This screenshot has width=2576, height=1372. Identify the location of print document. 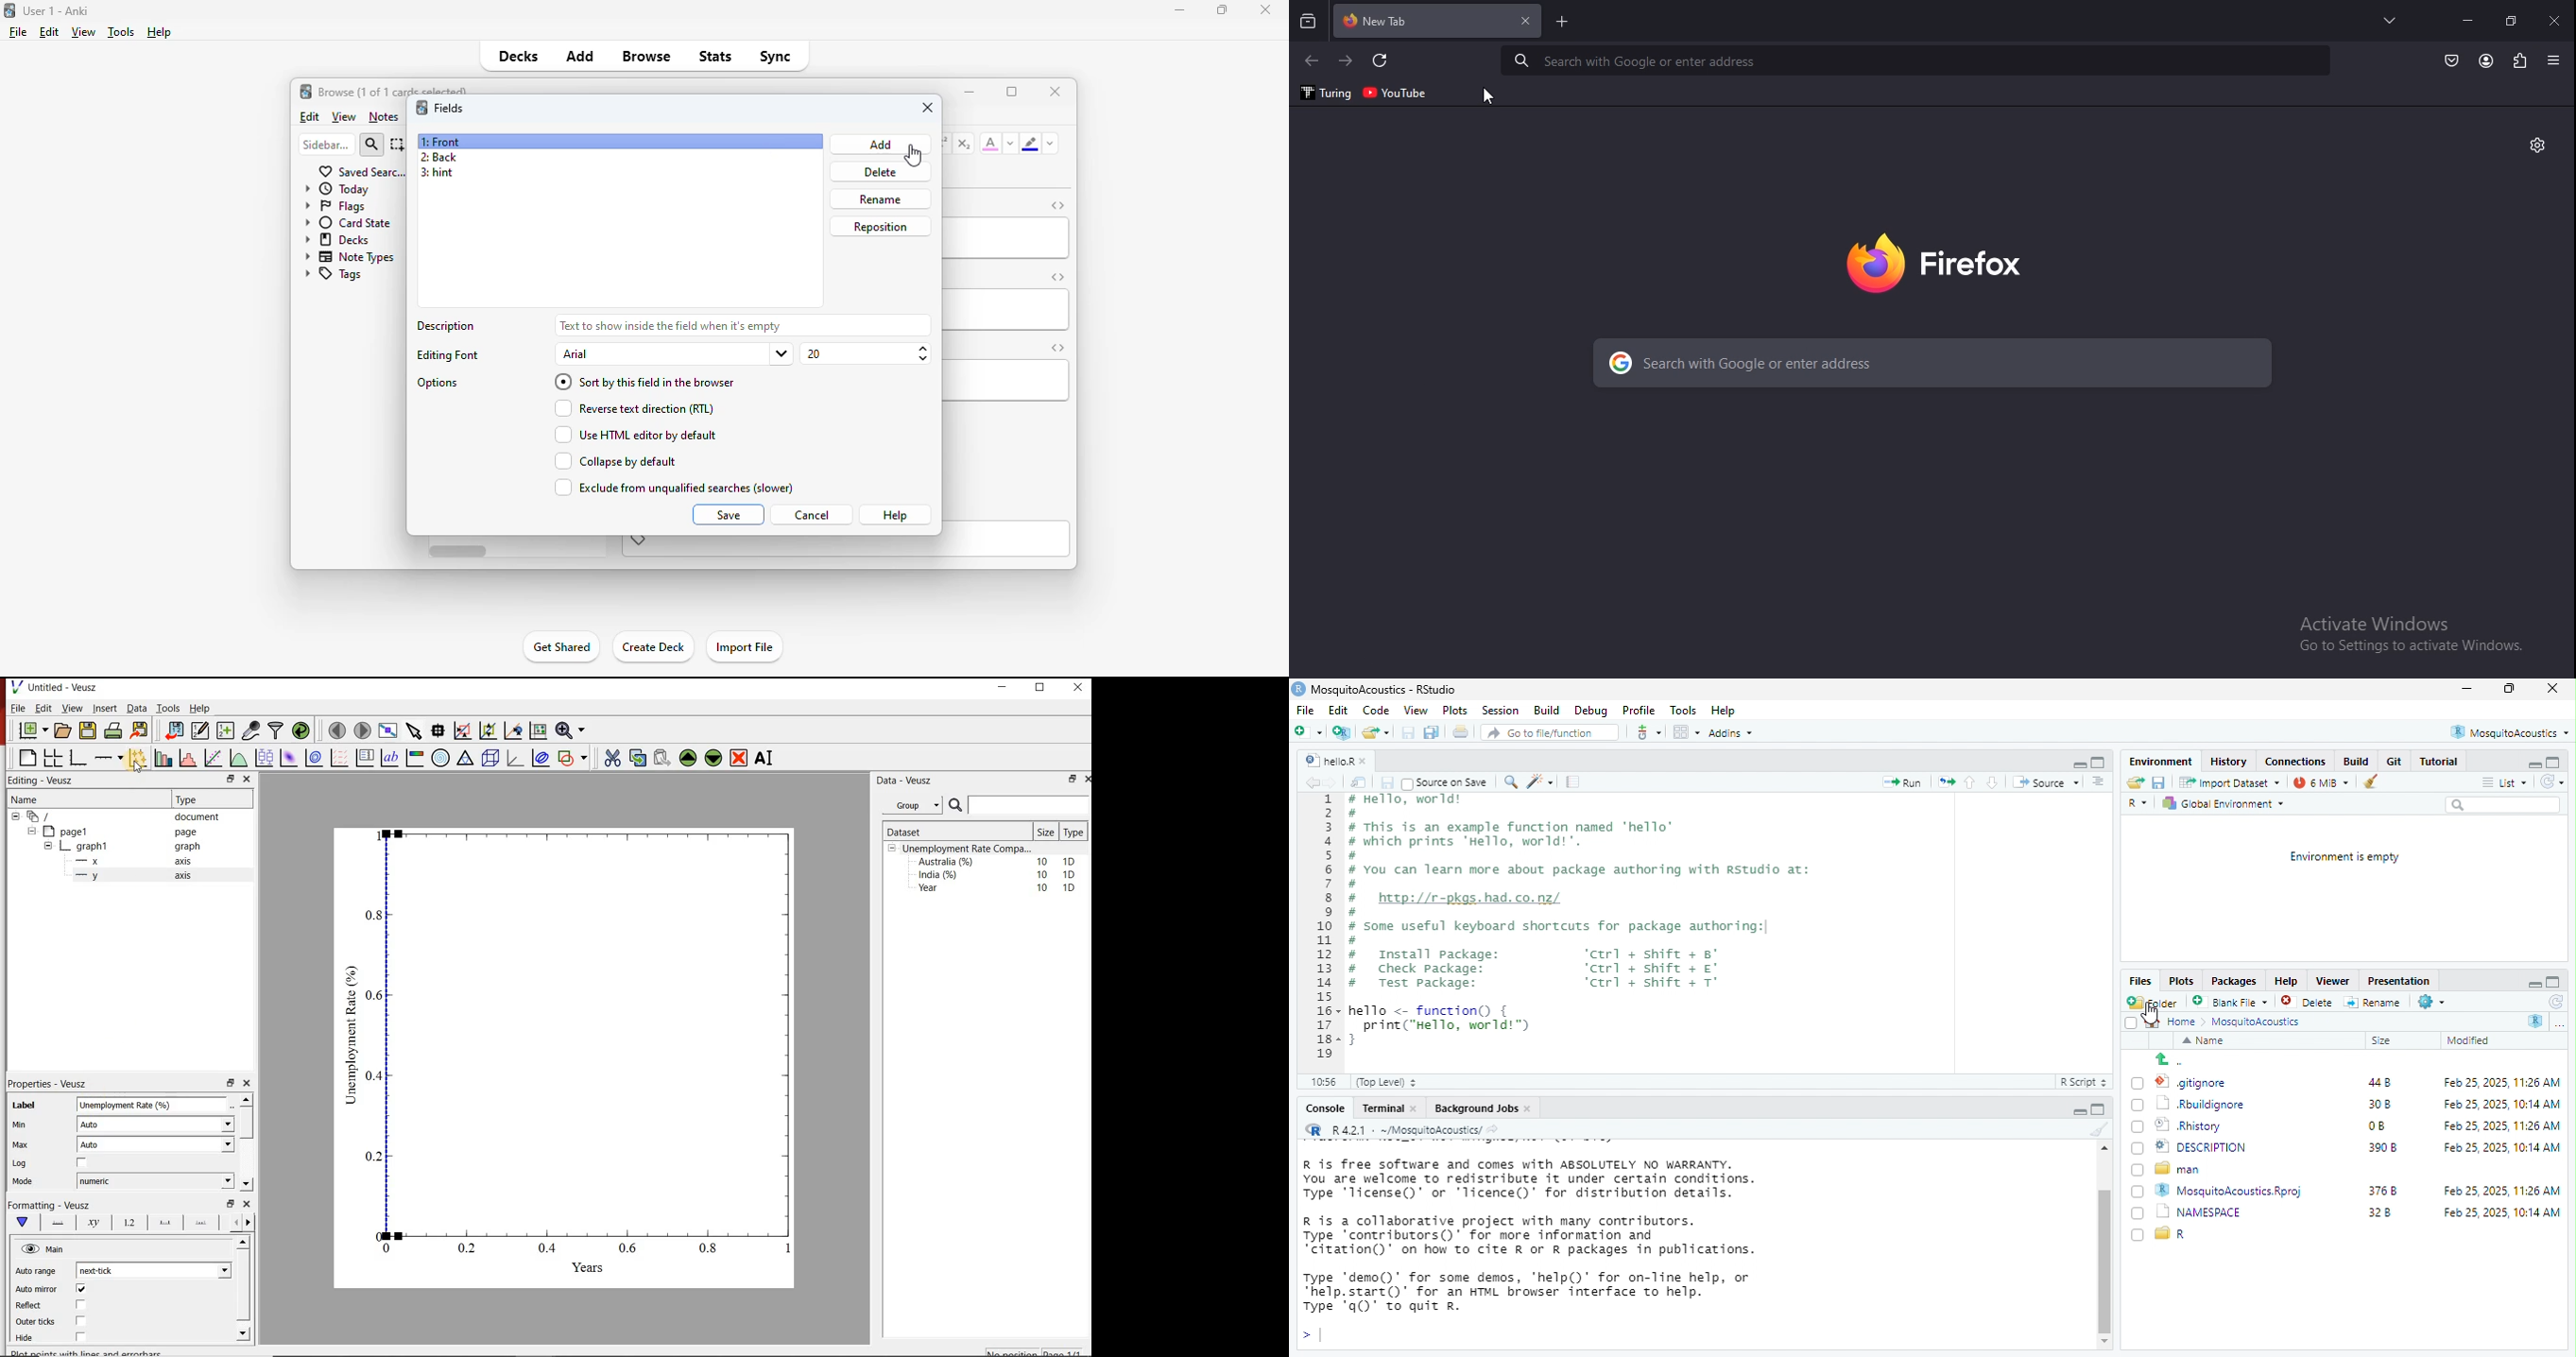
(113, 729).